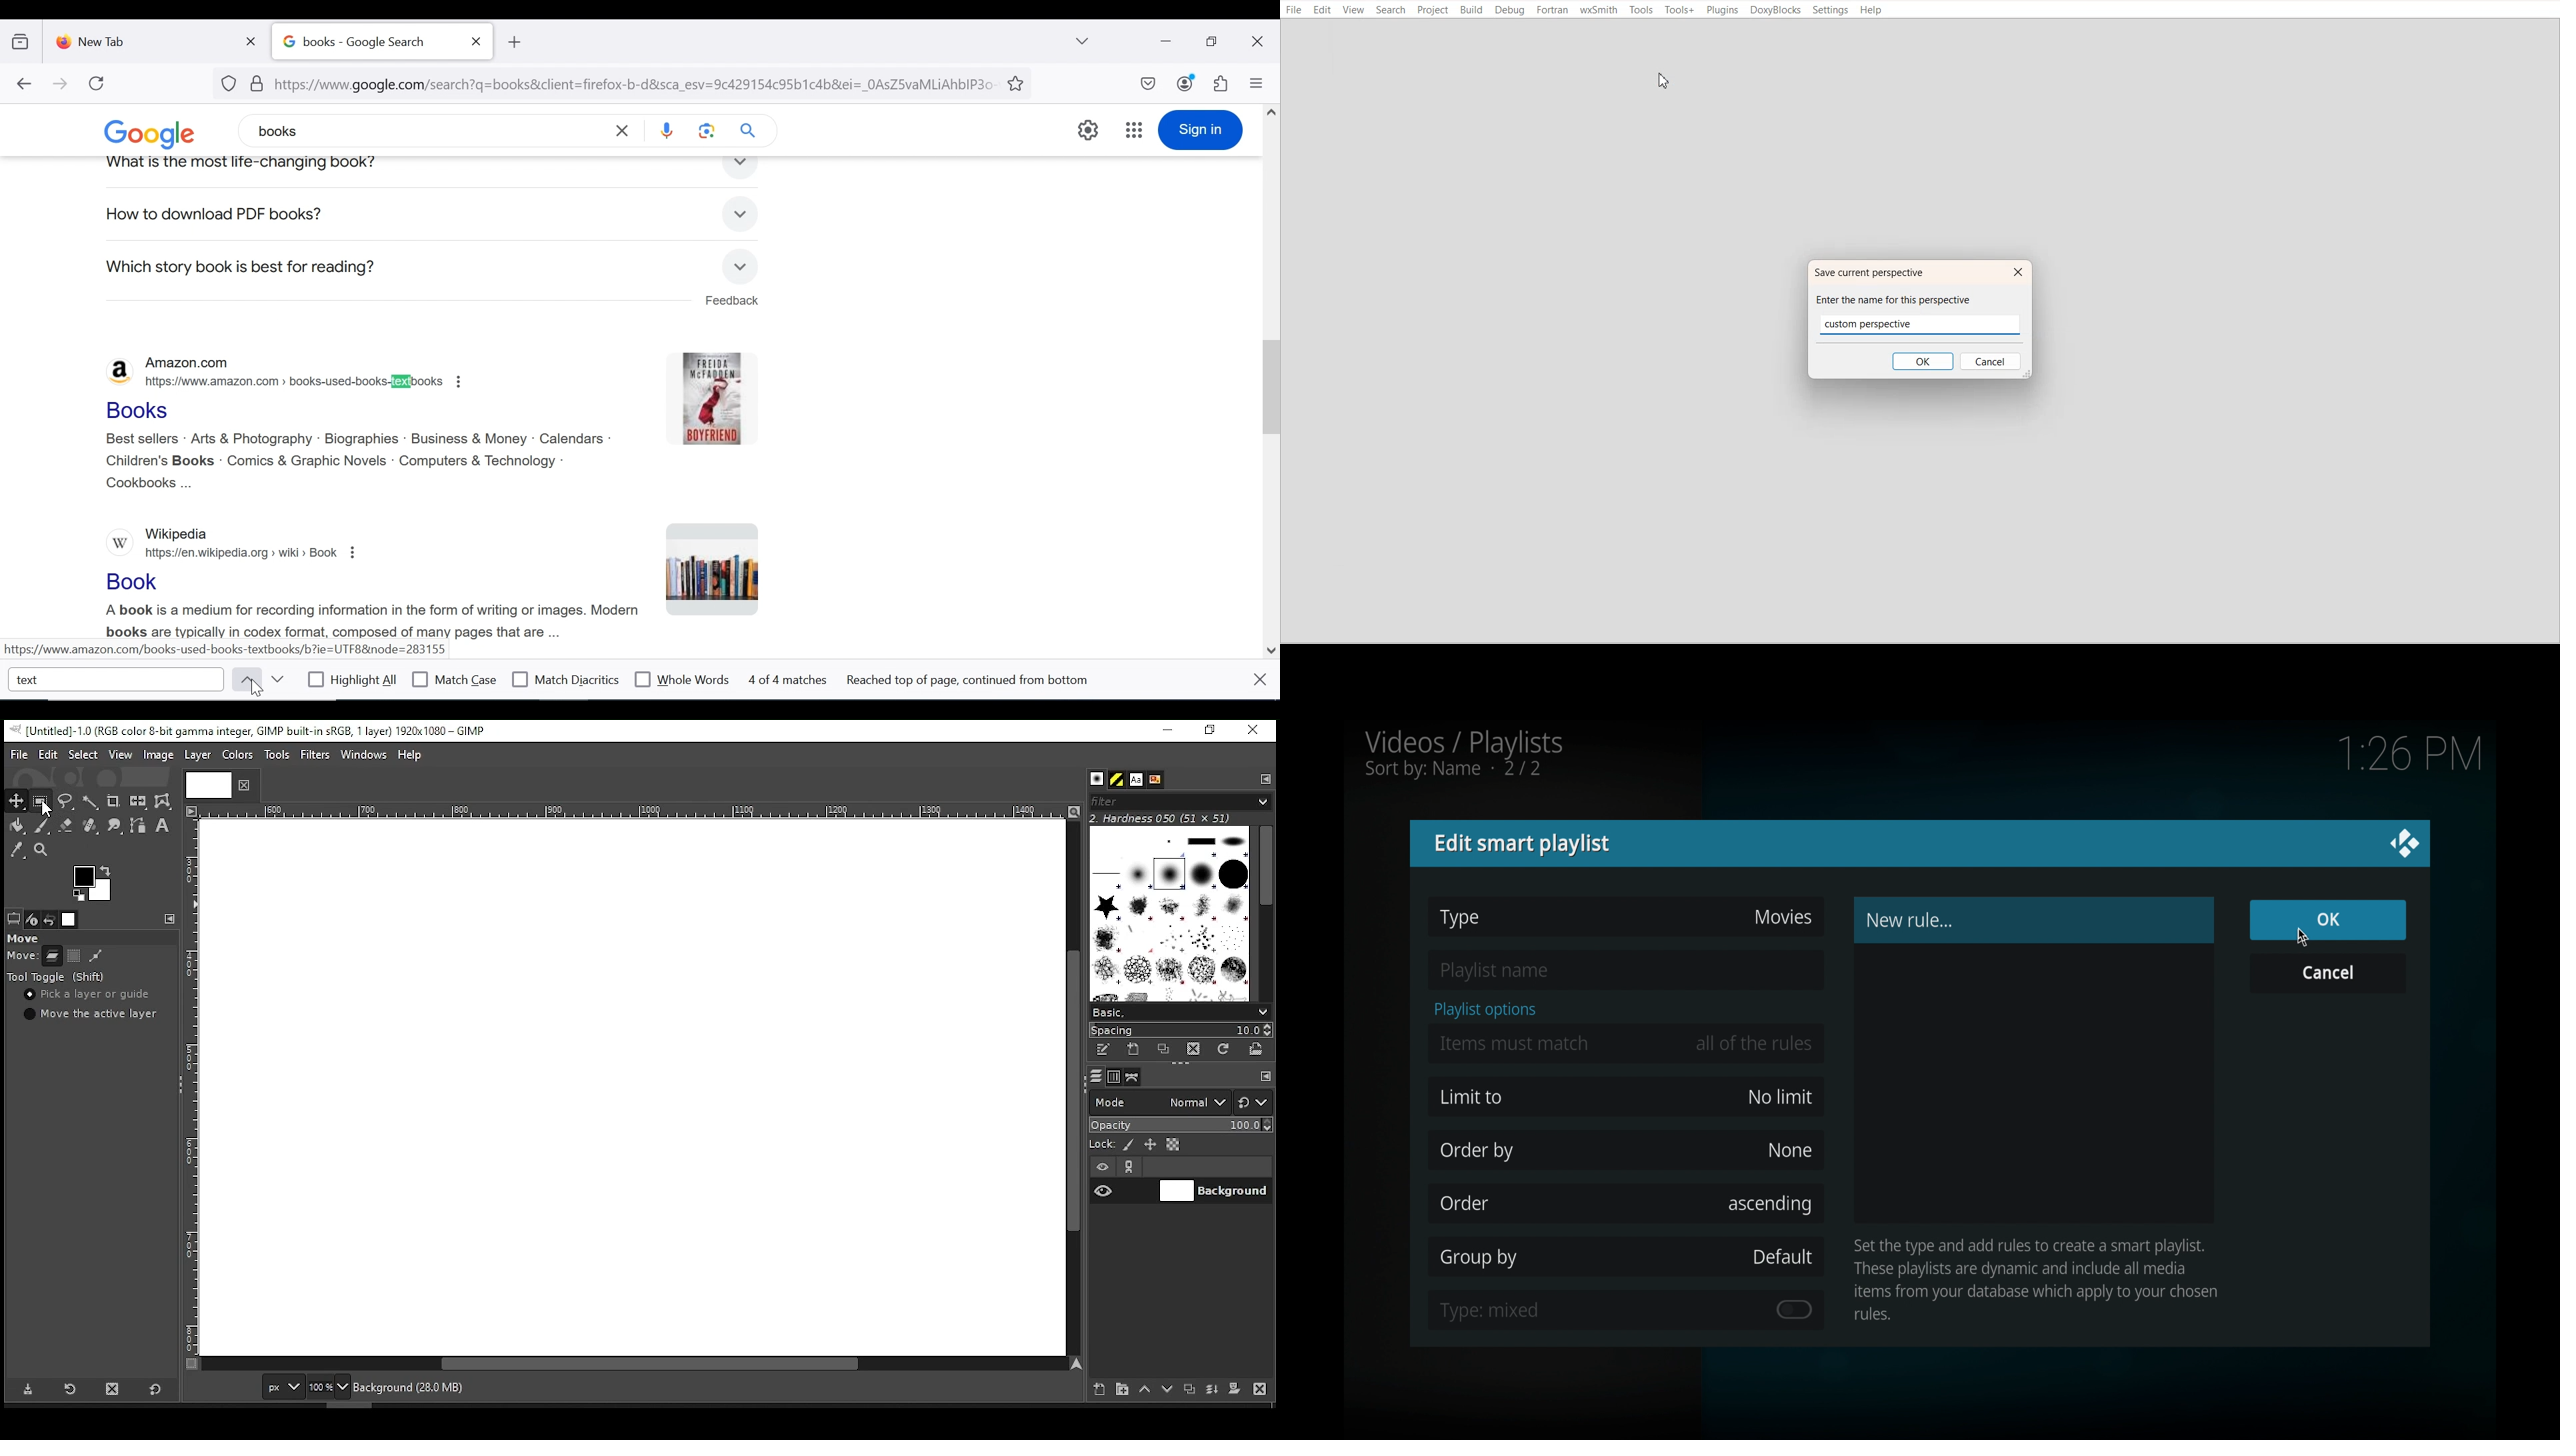  I want to click on google lens, so click(707, 130).